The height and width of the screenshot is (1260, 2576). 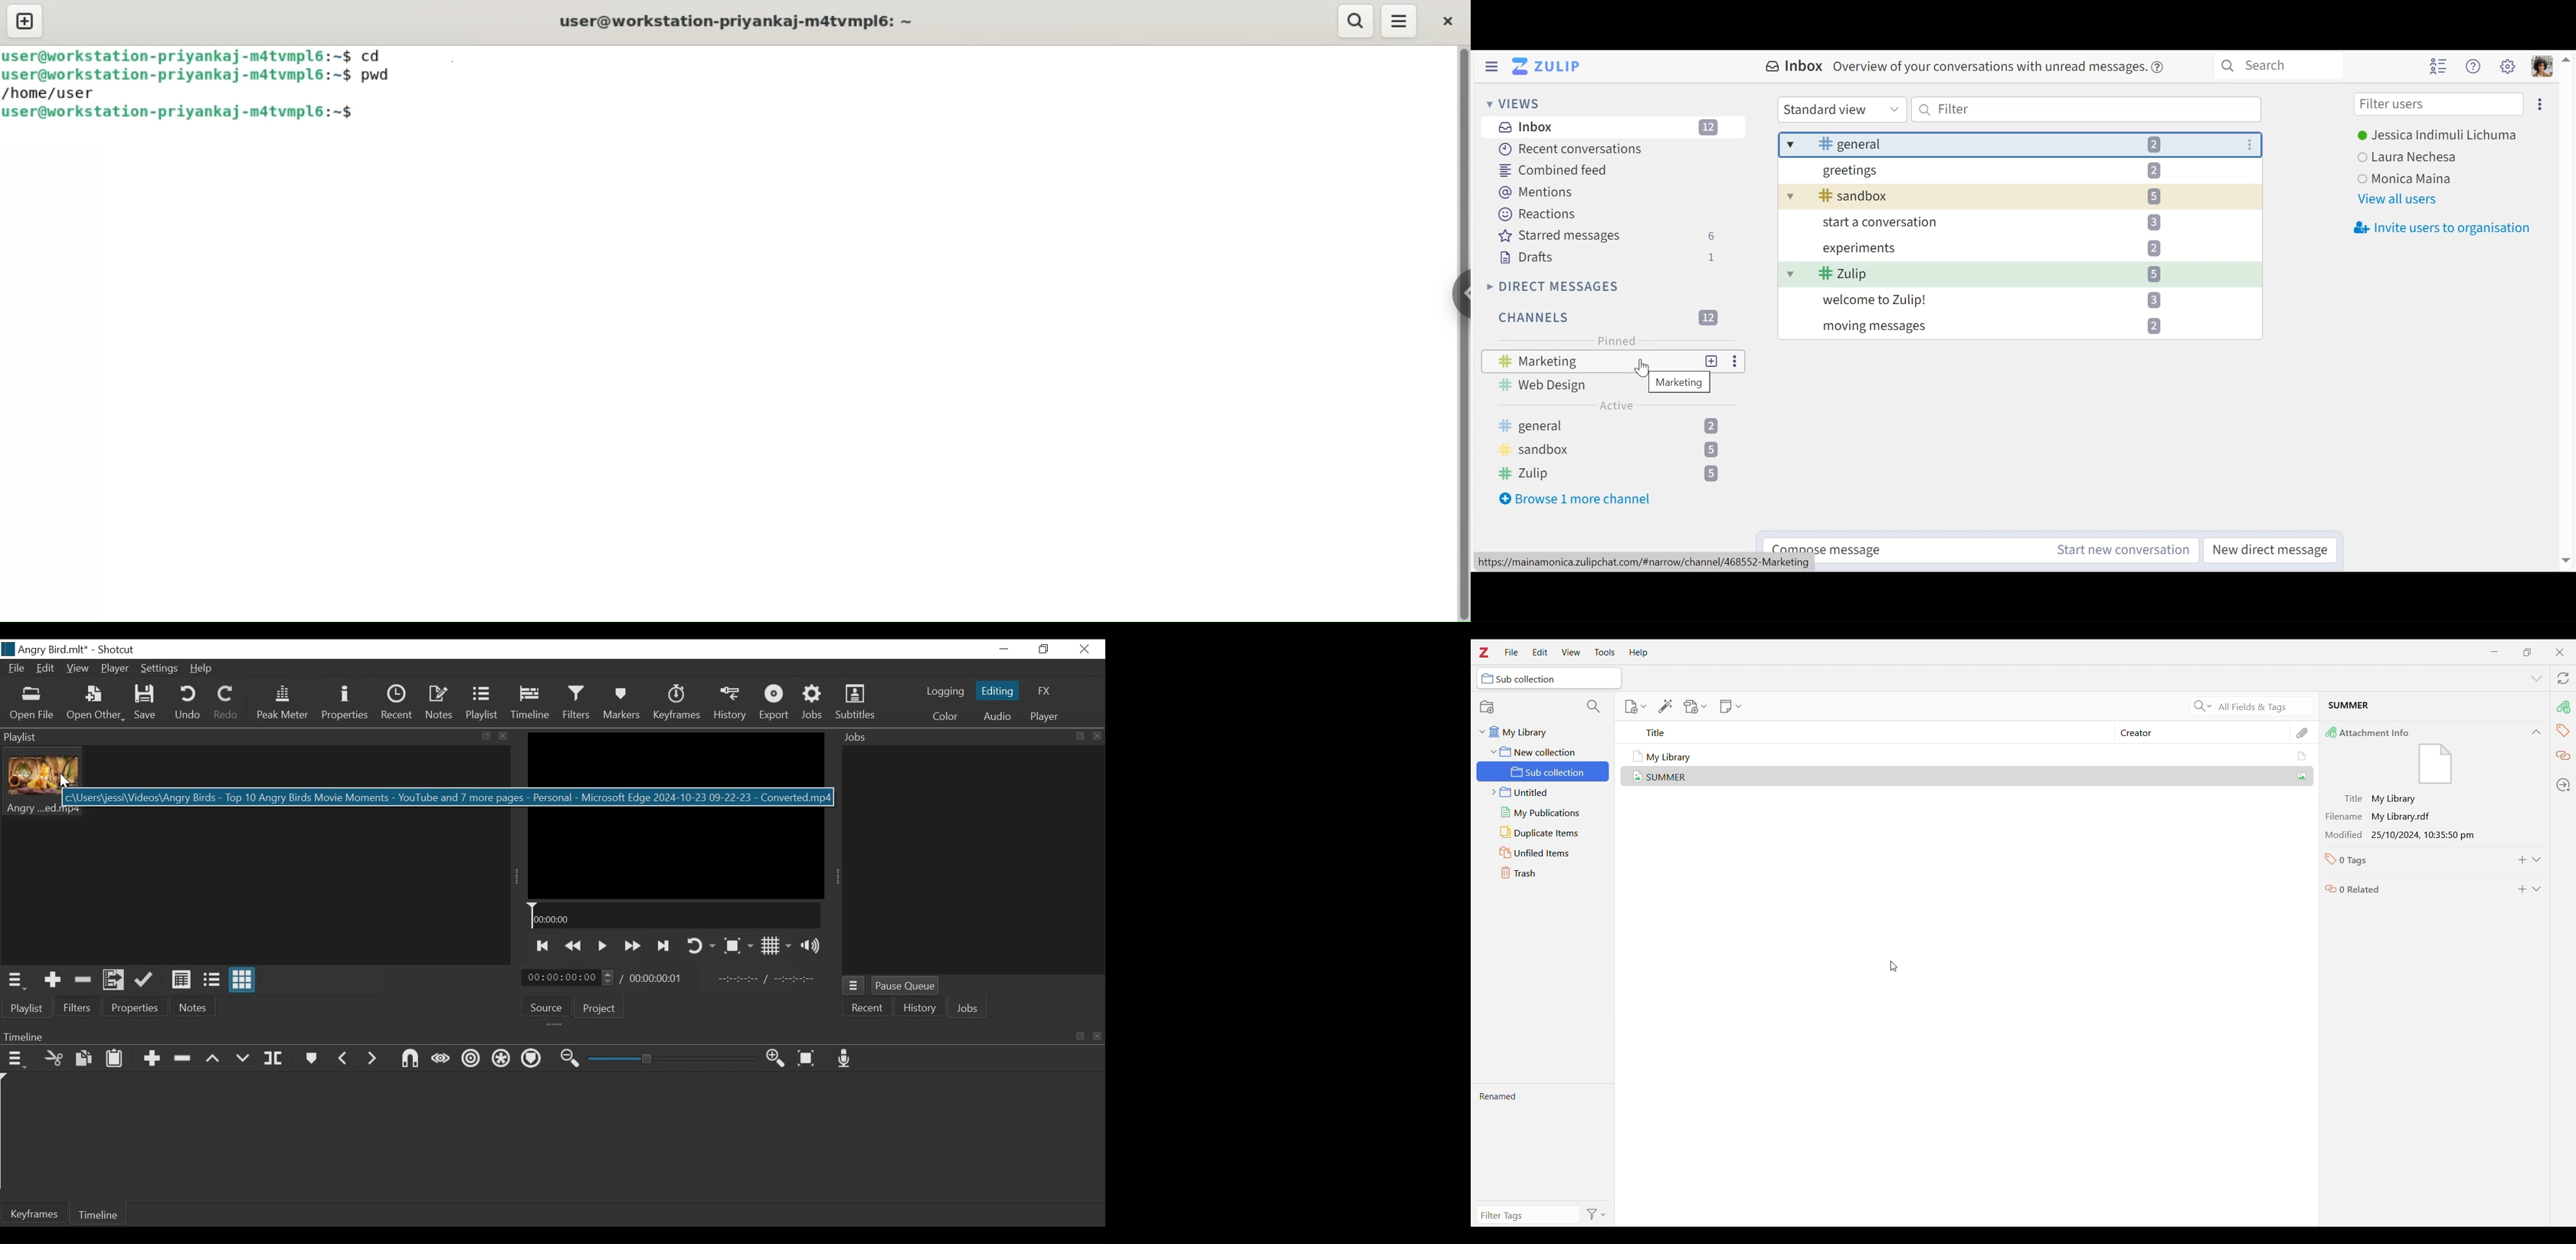 What do you see at coordinates (1573, 150) in the screenshot?
I see `Recent Conversation` at bounding box center [1573, 150].